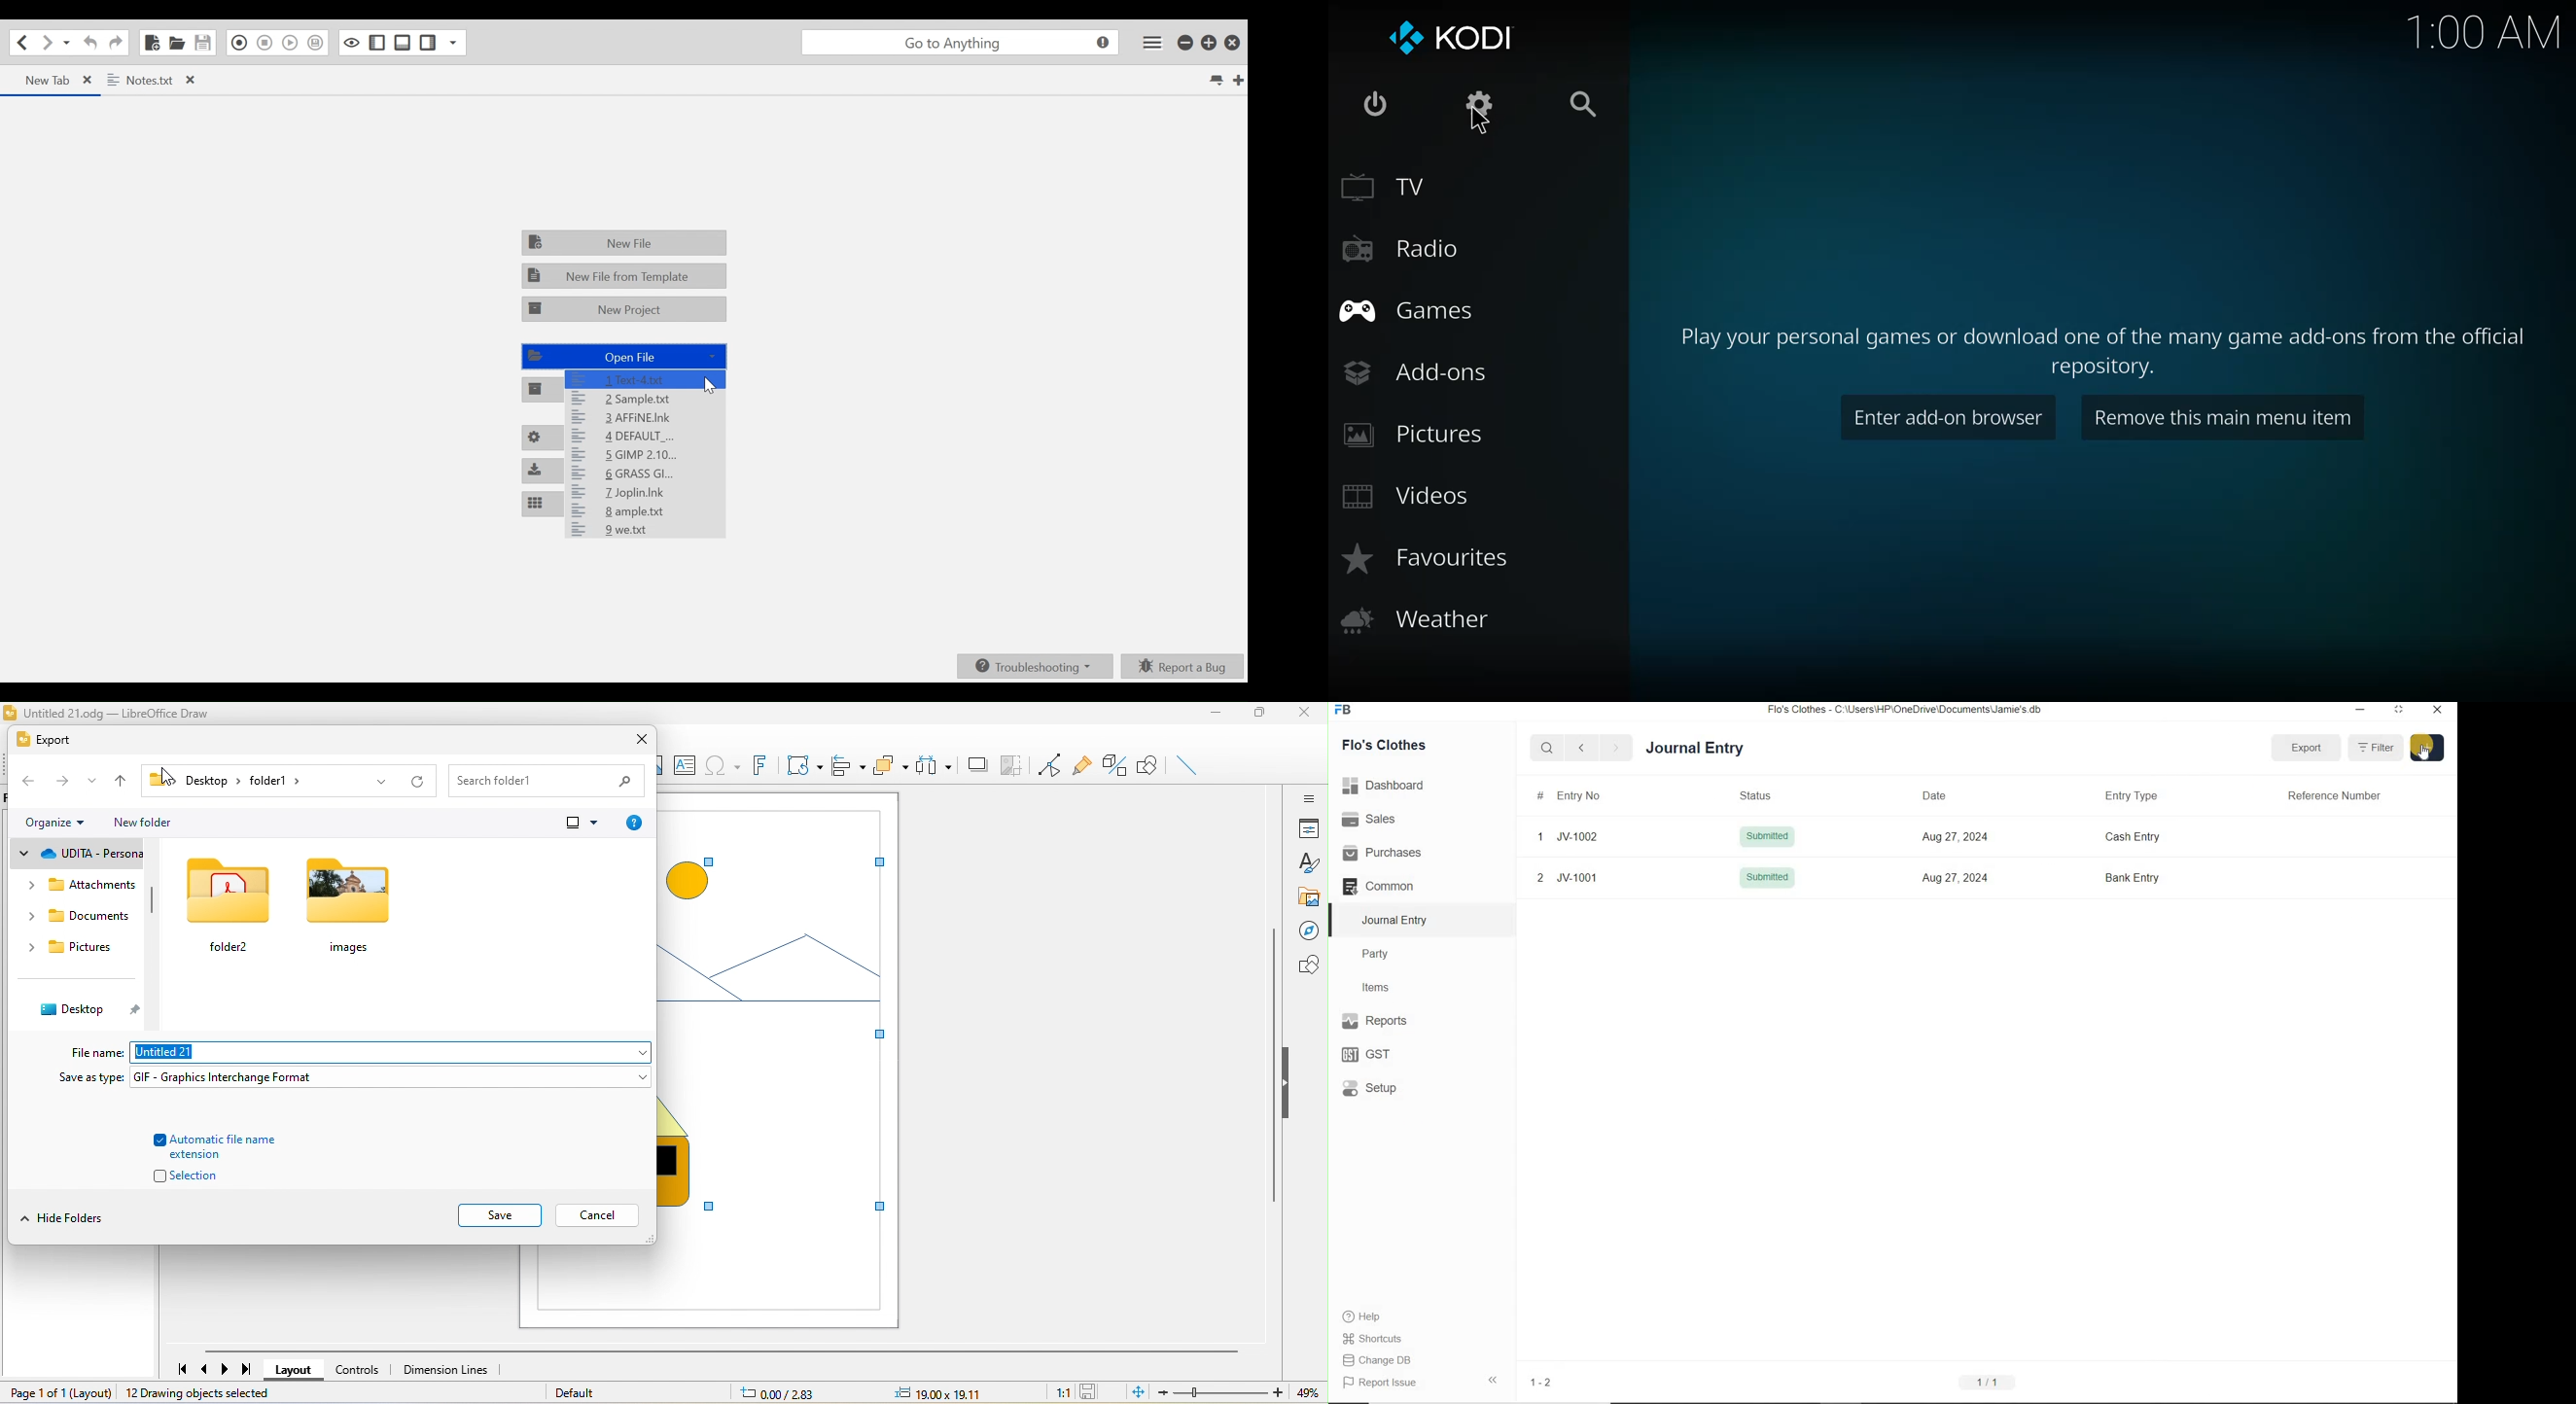 The image size is (2576, 1428). Describe the element at coordinates (2308, 745) in the screenshot. I see `Export` at that location.